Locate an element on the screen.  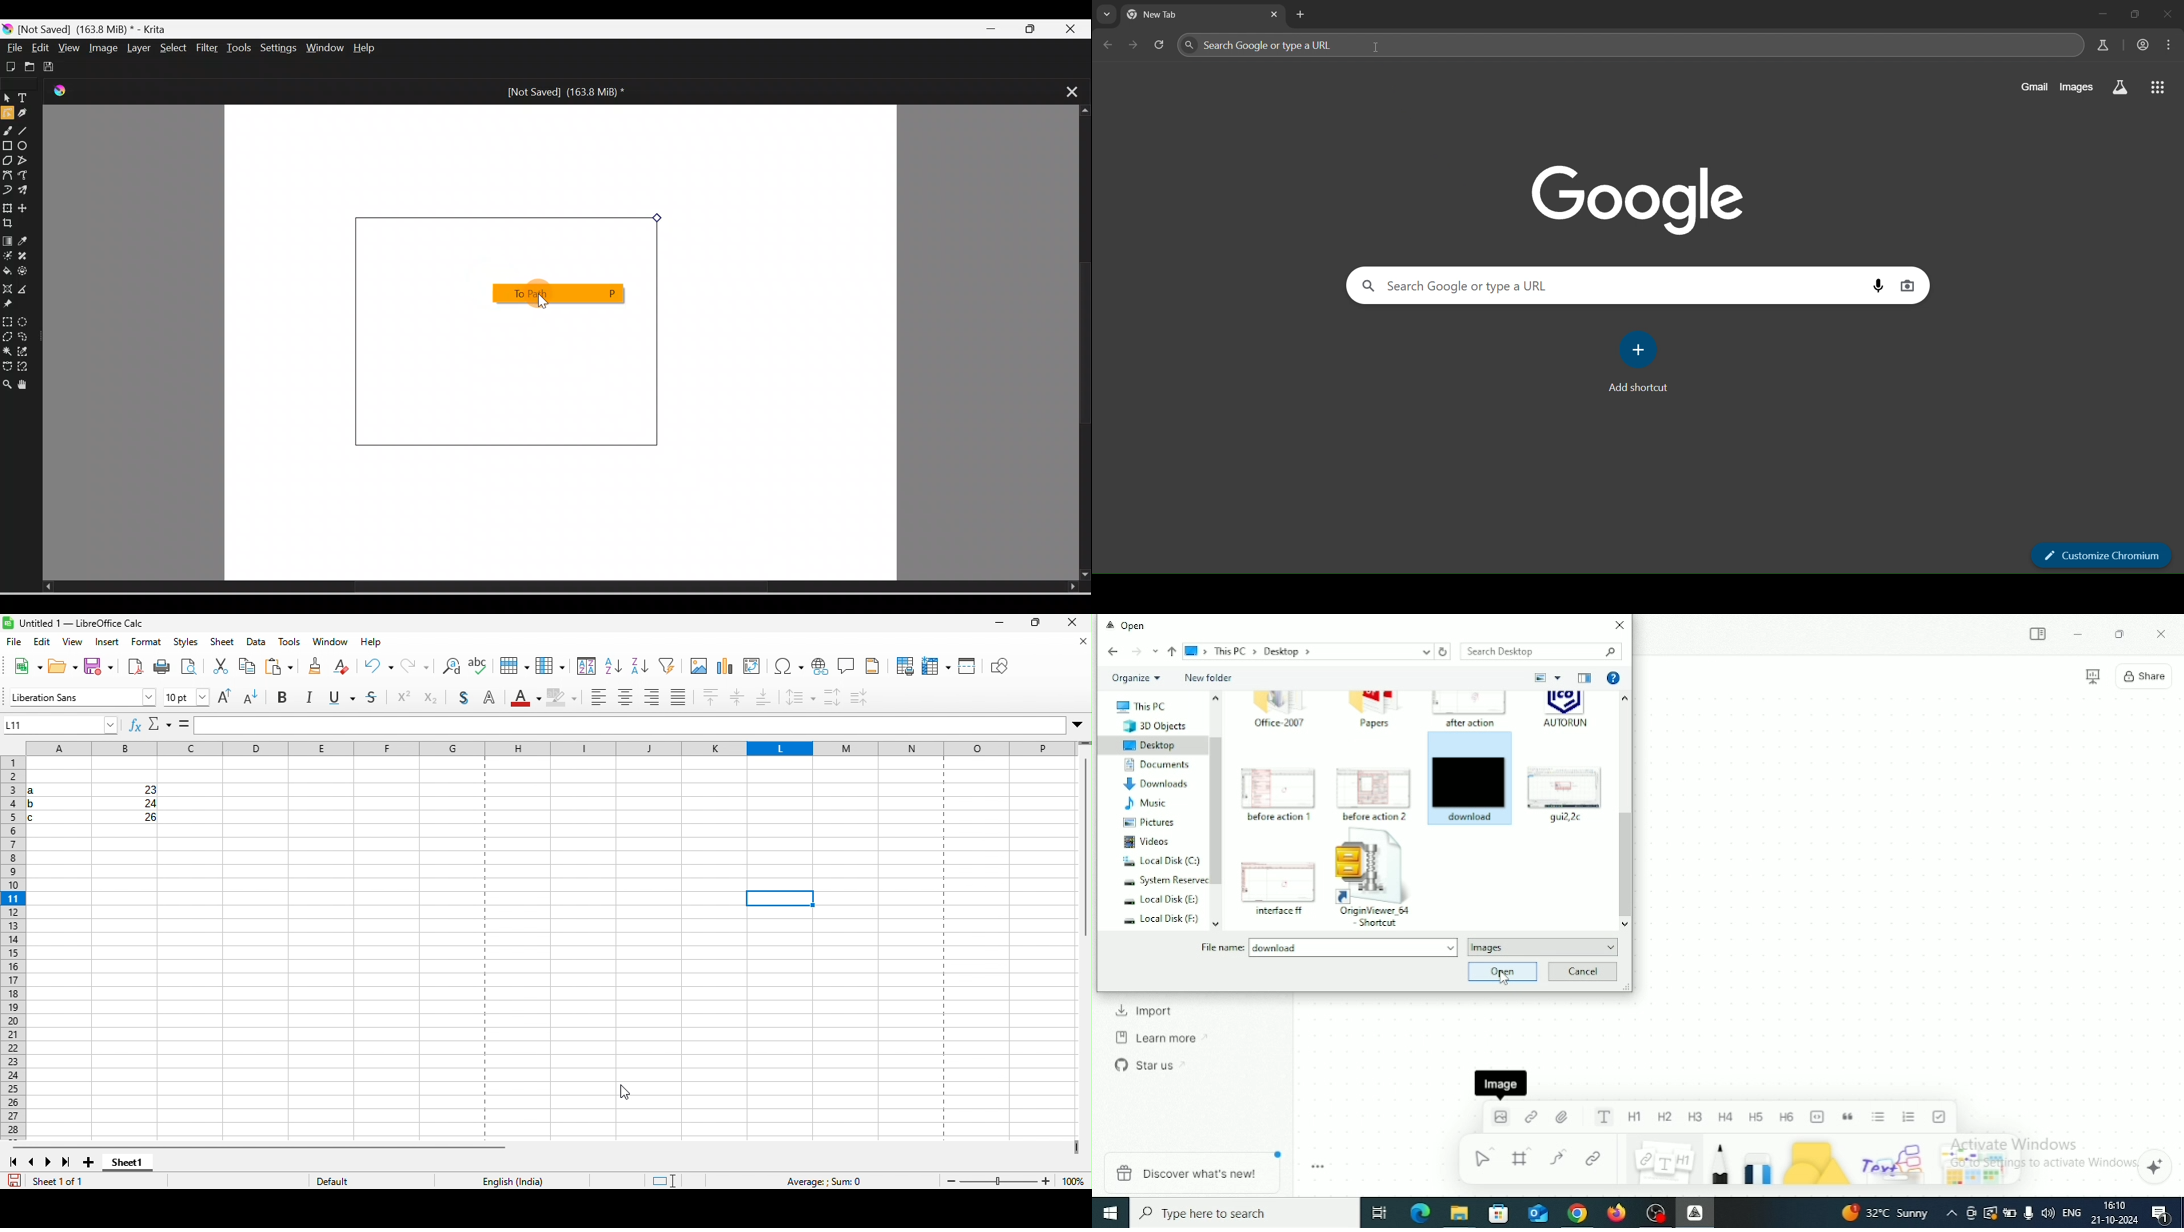
minimize is located at coordinates (1001, 624).